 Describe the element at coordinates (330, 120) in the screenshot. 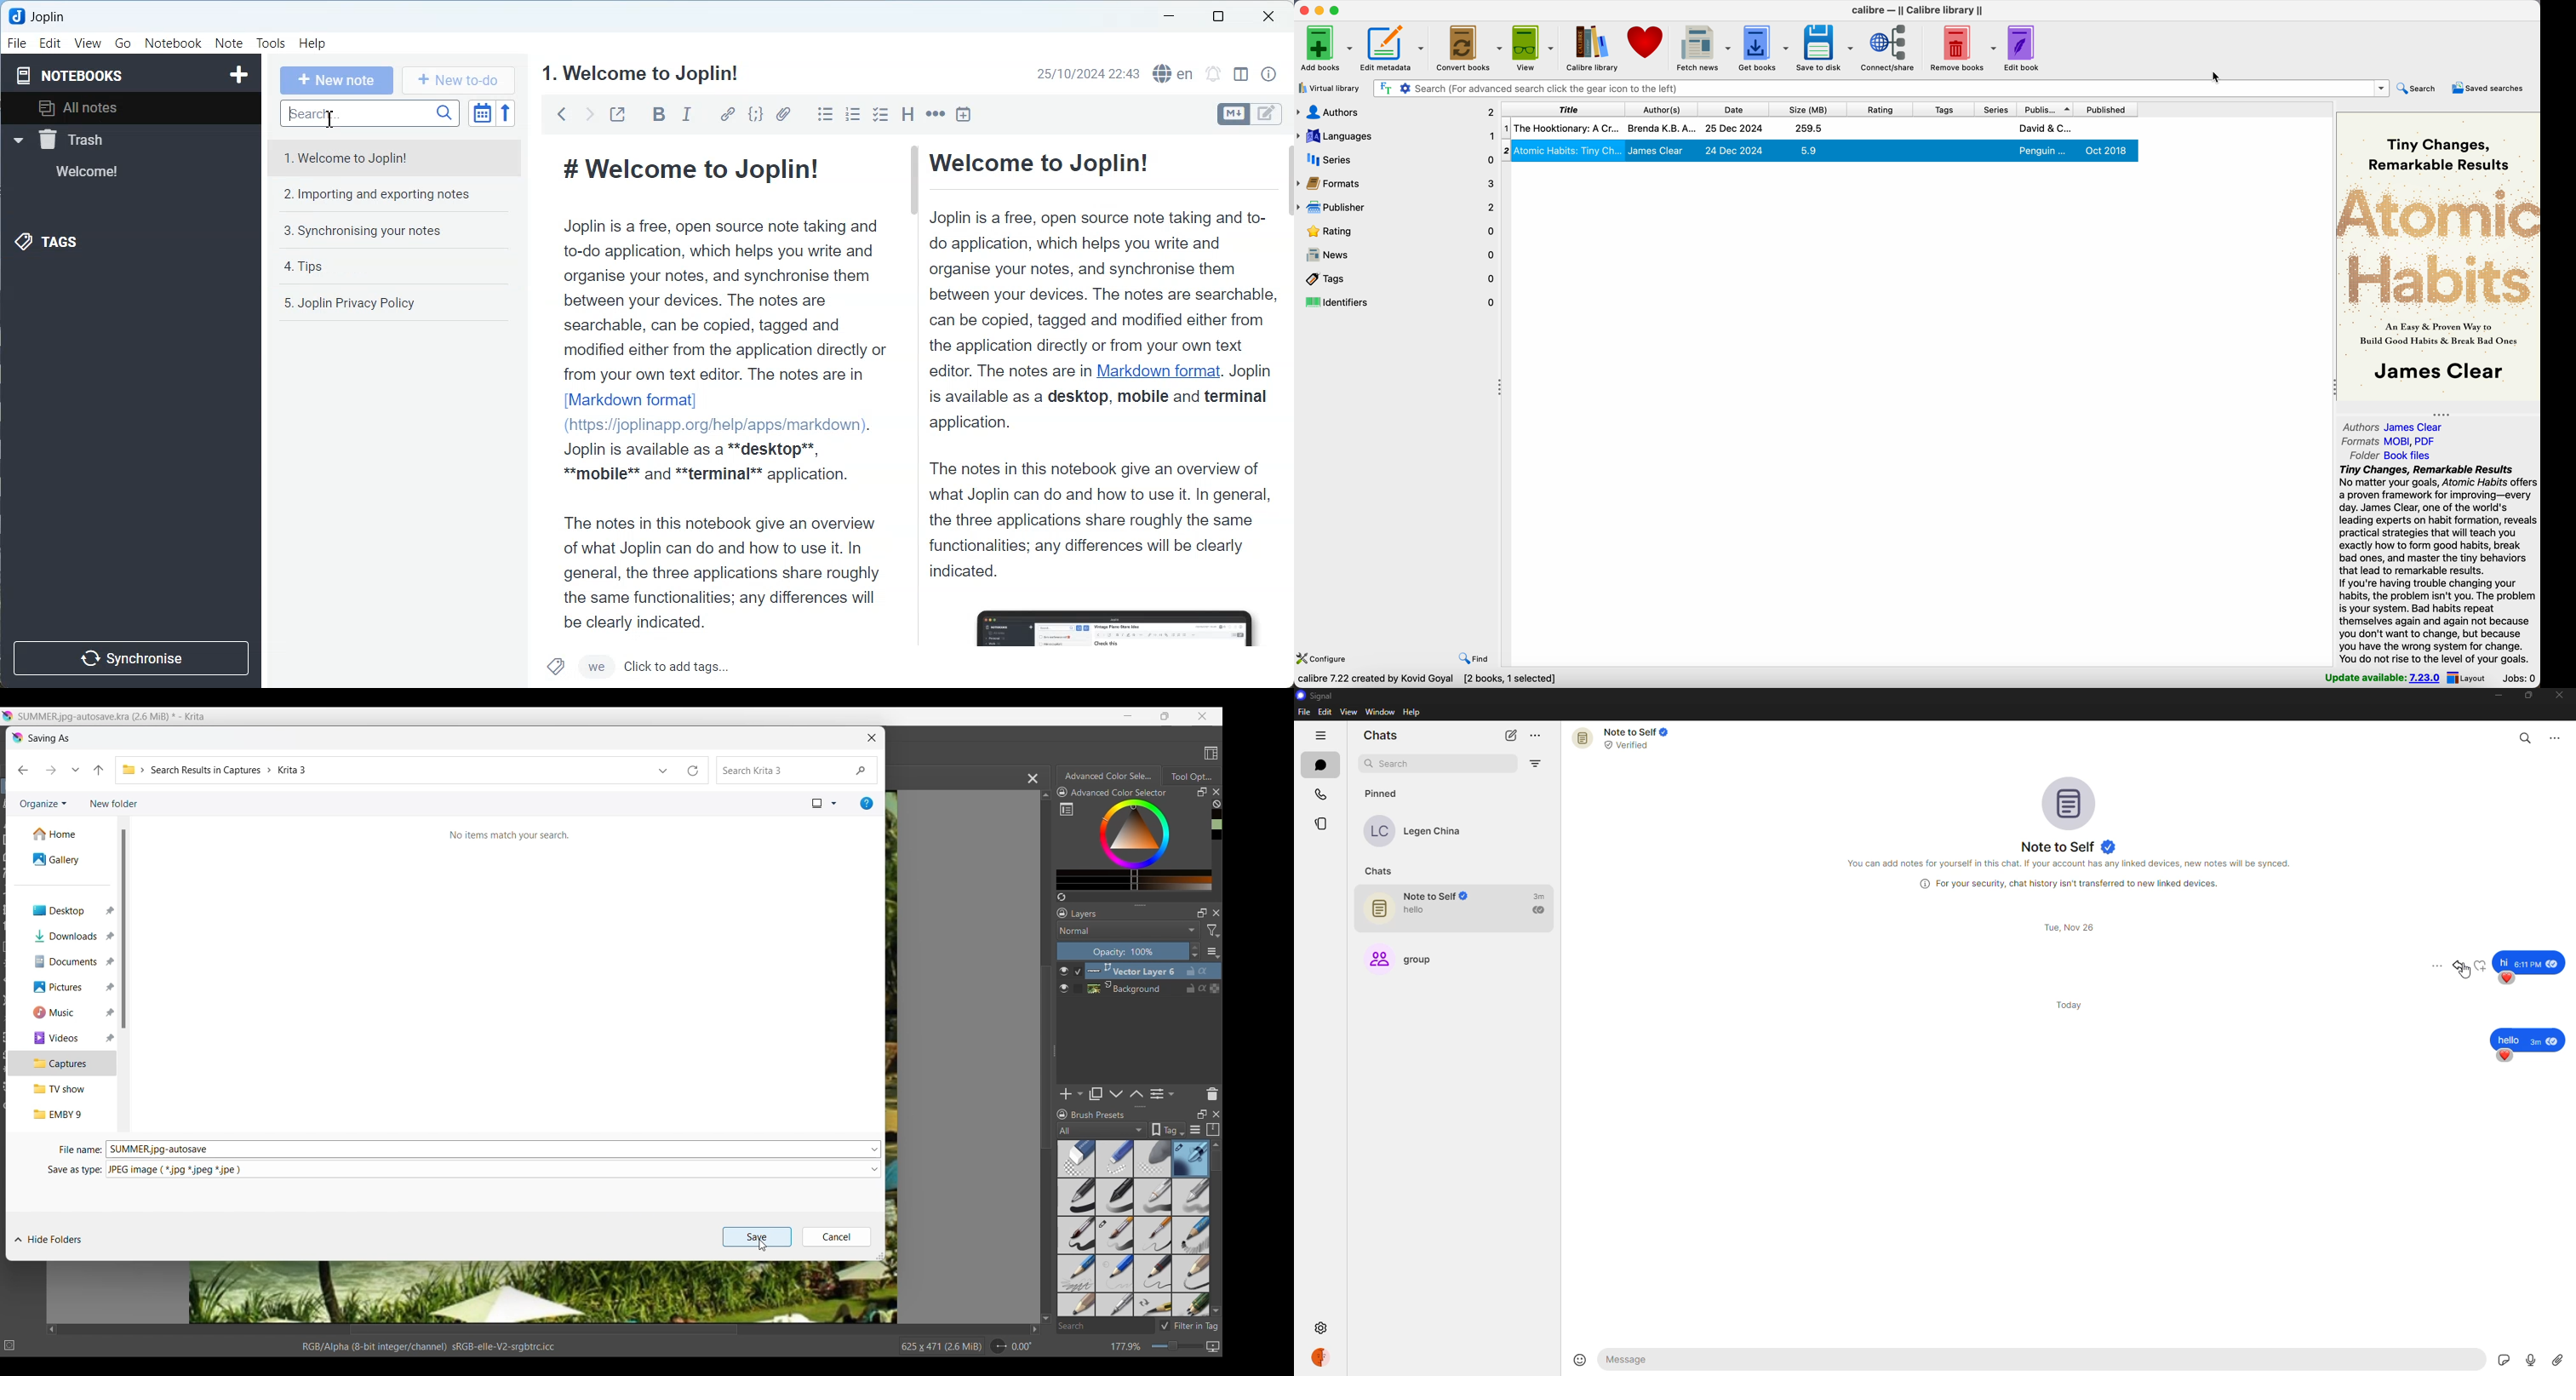

I see `Cursor` at that location.